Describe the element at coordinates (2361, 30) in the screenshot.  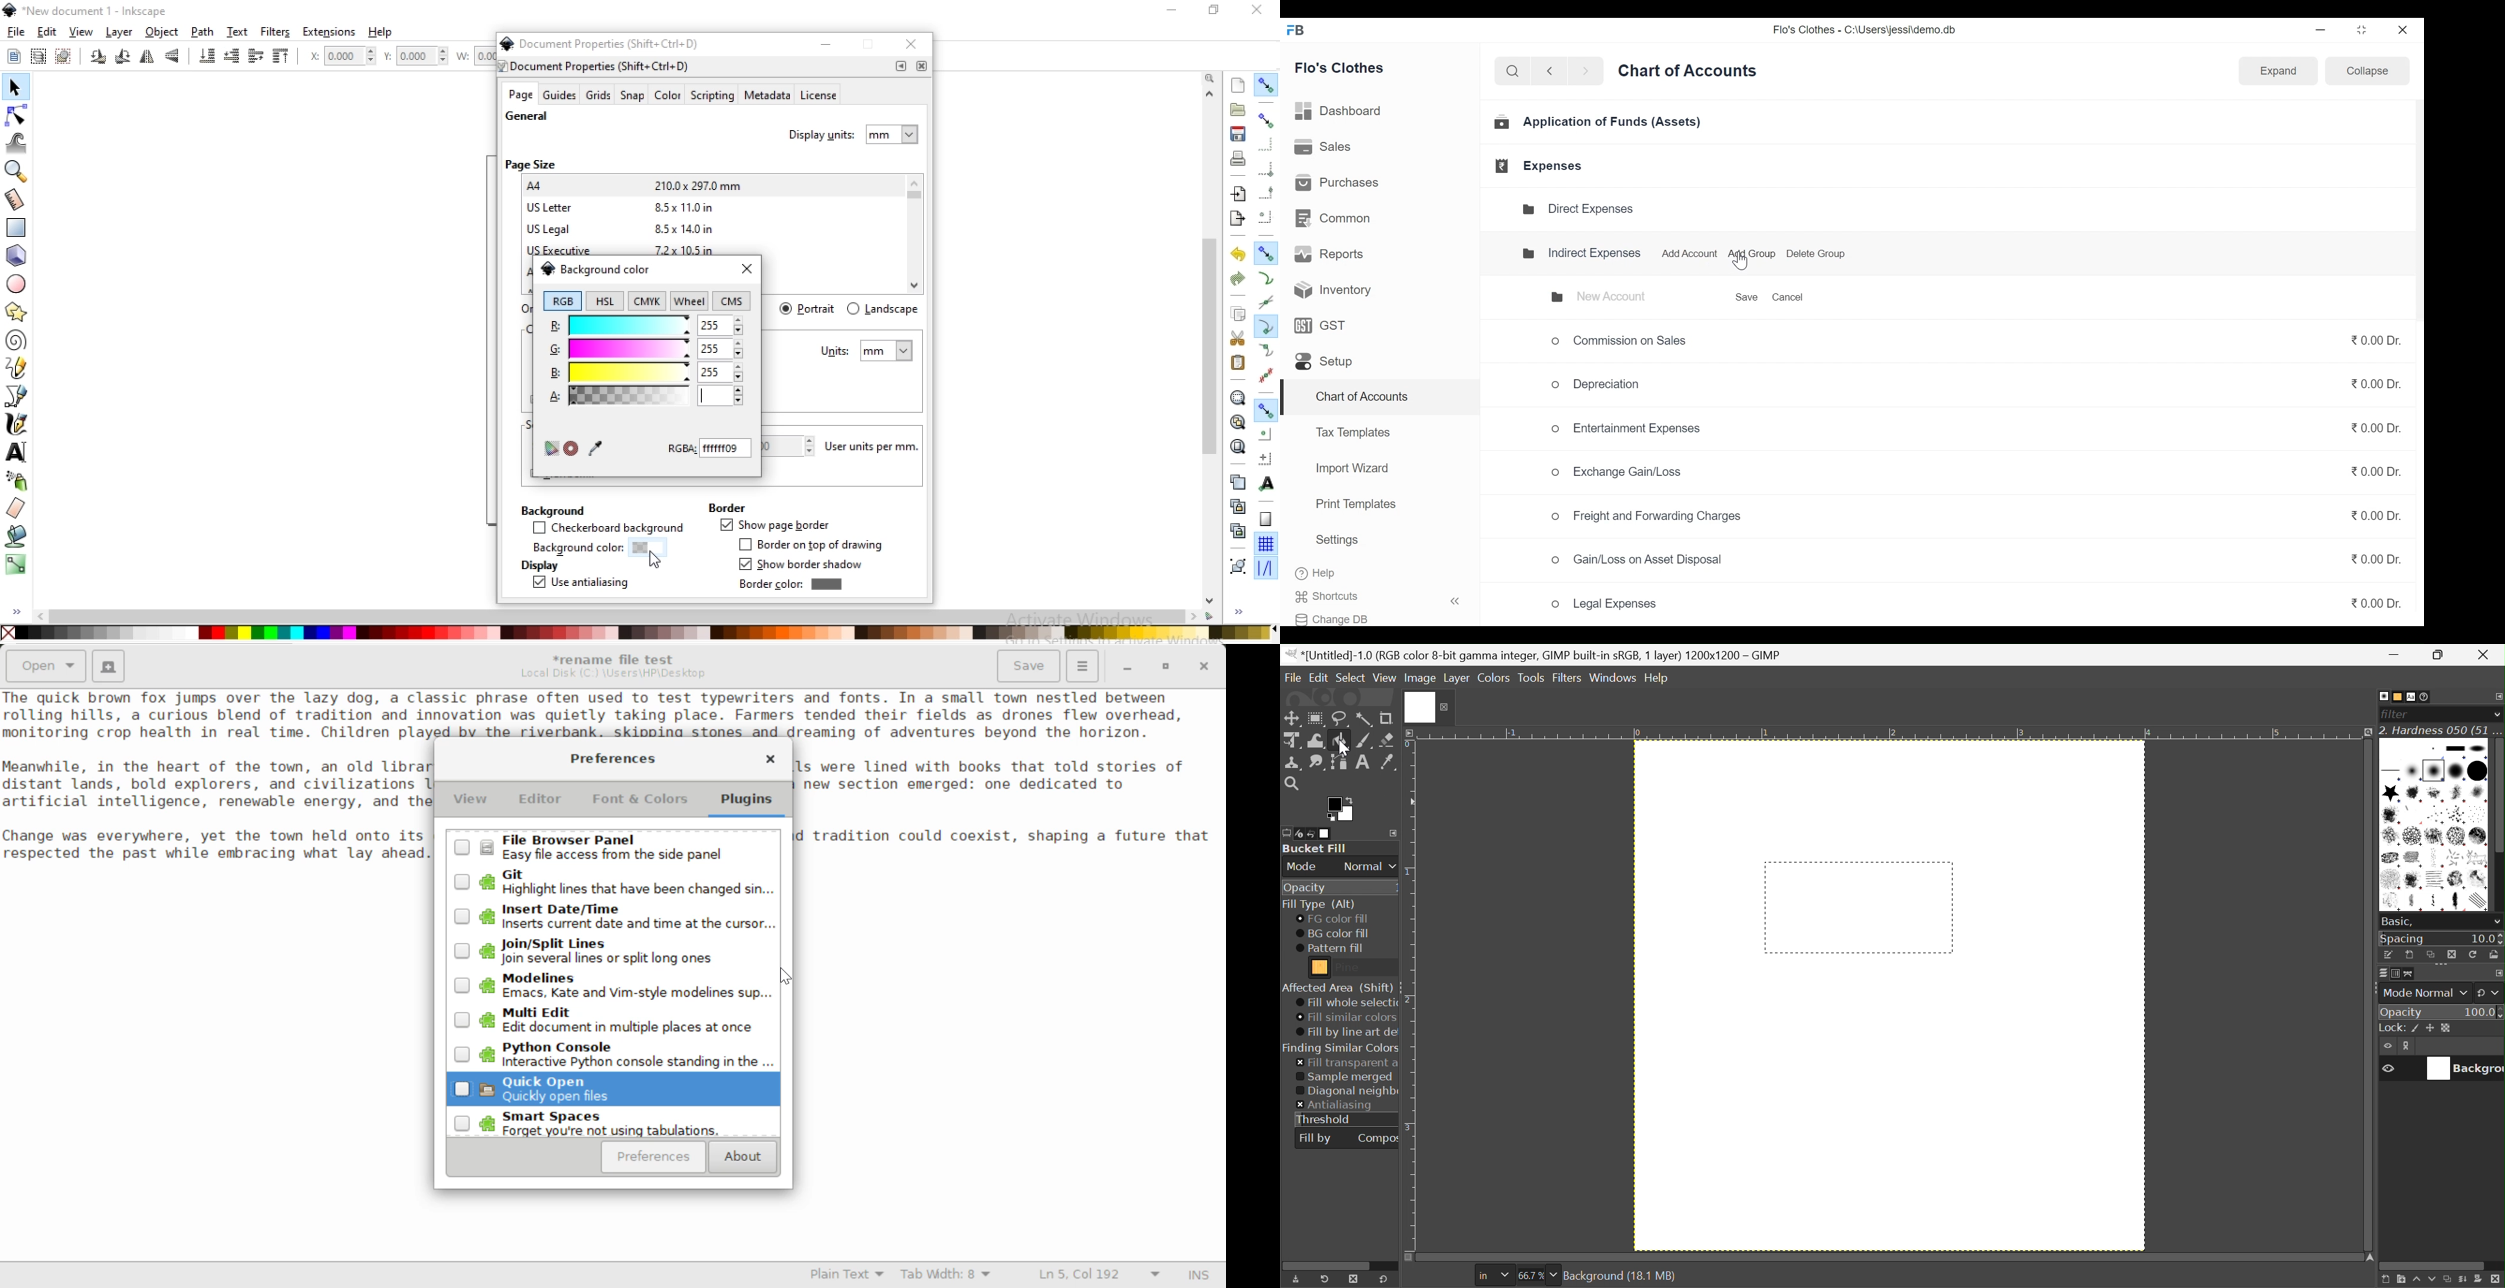
I see `restore down` at that location.